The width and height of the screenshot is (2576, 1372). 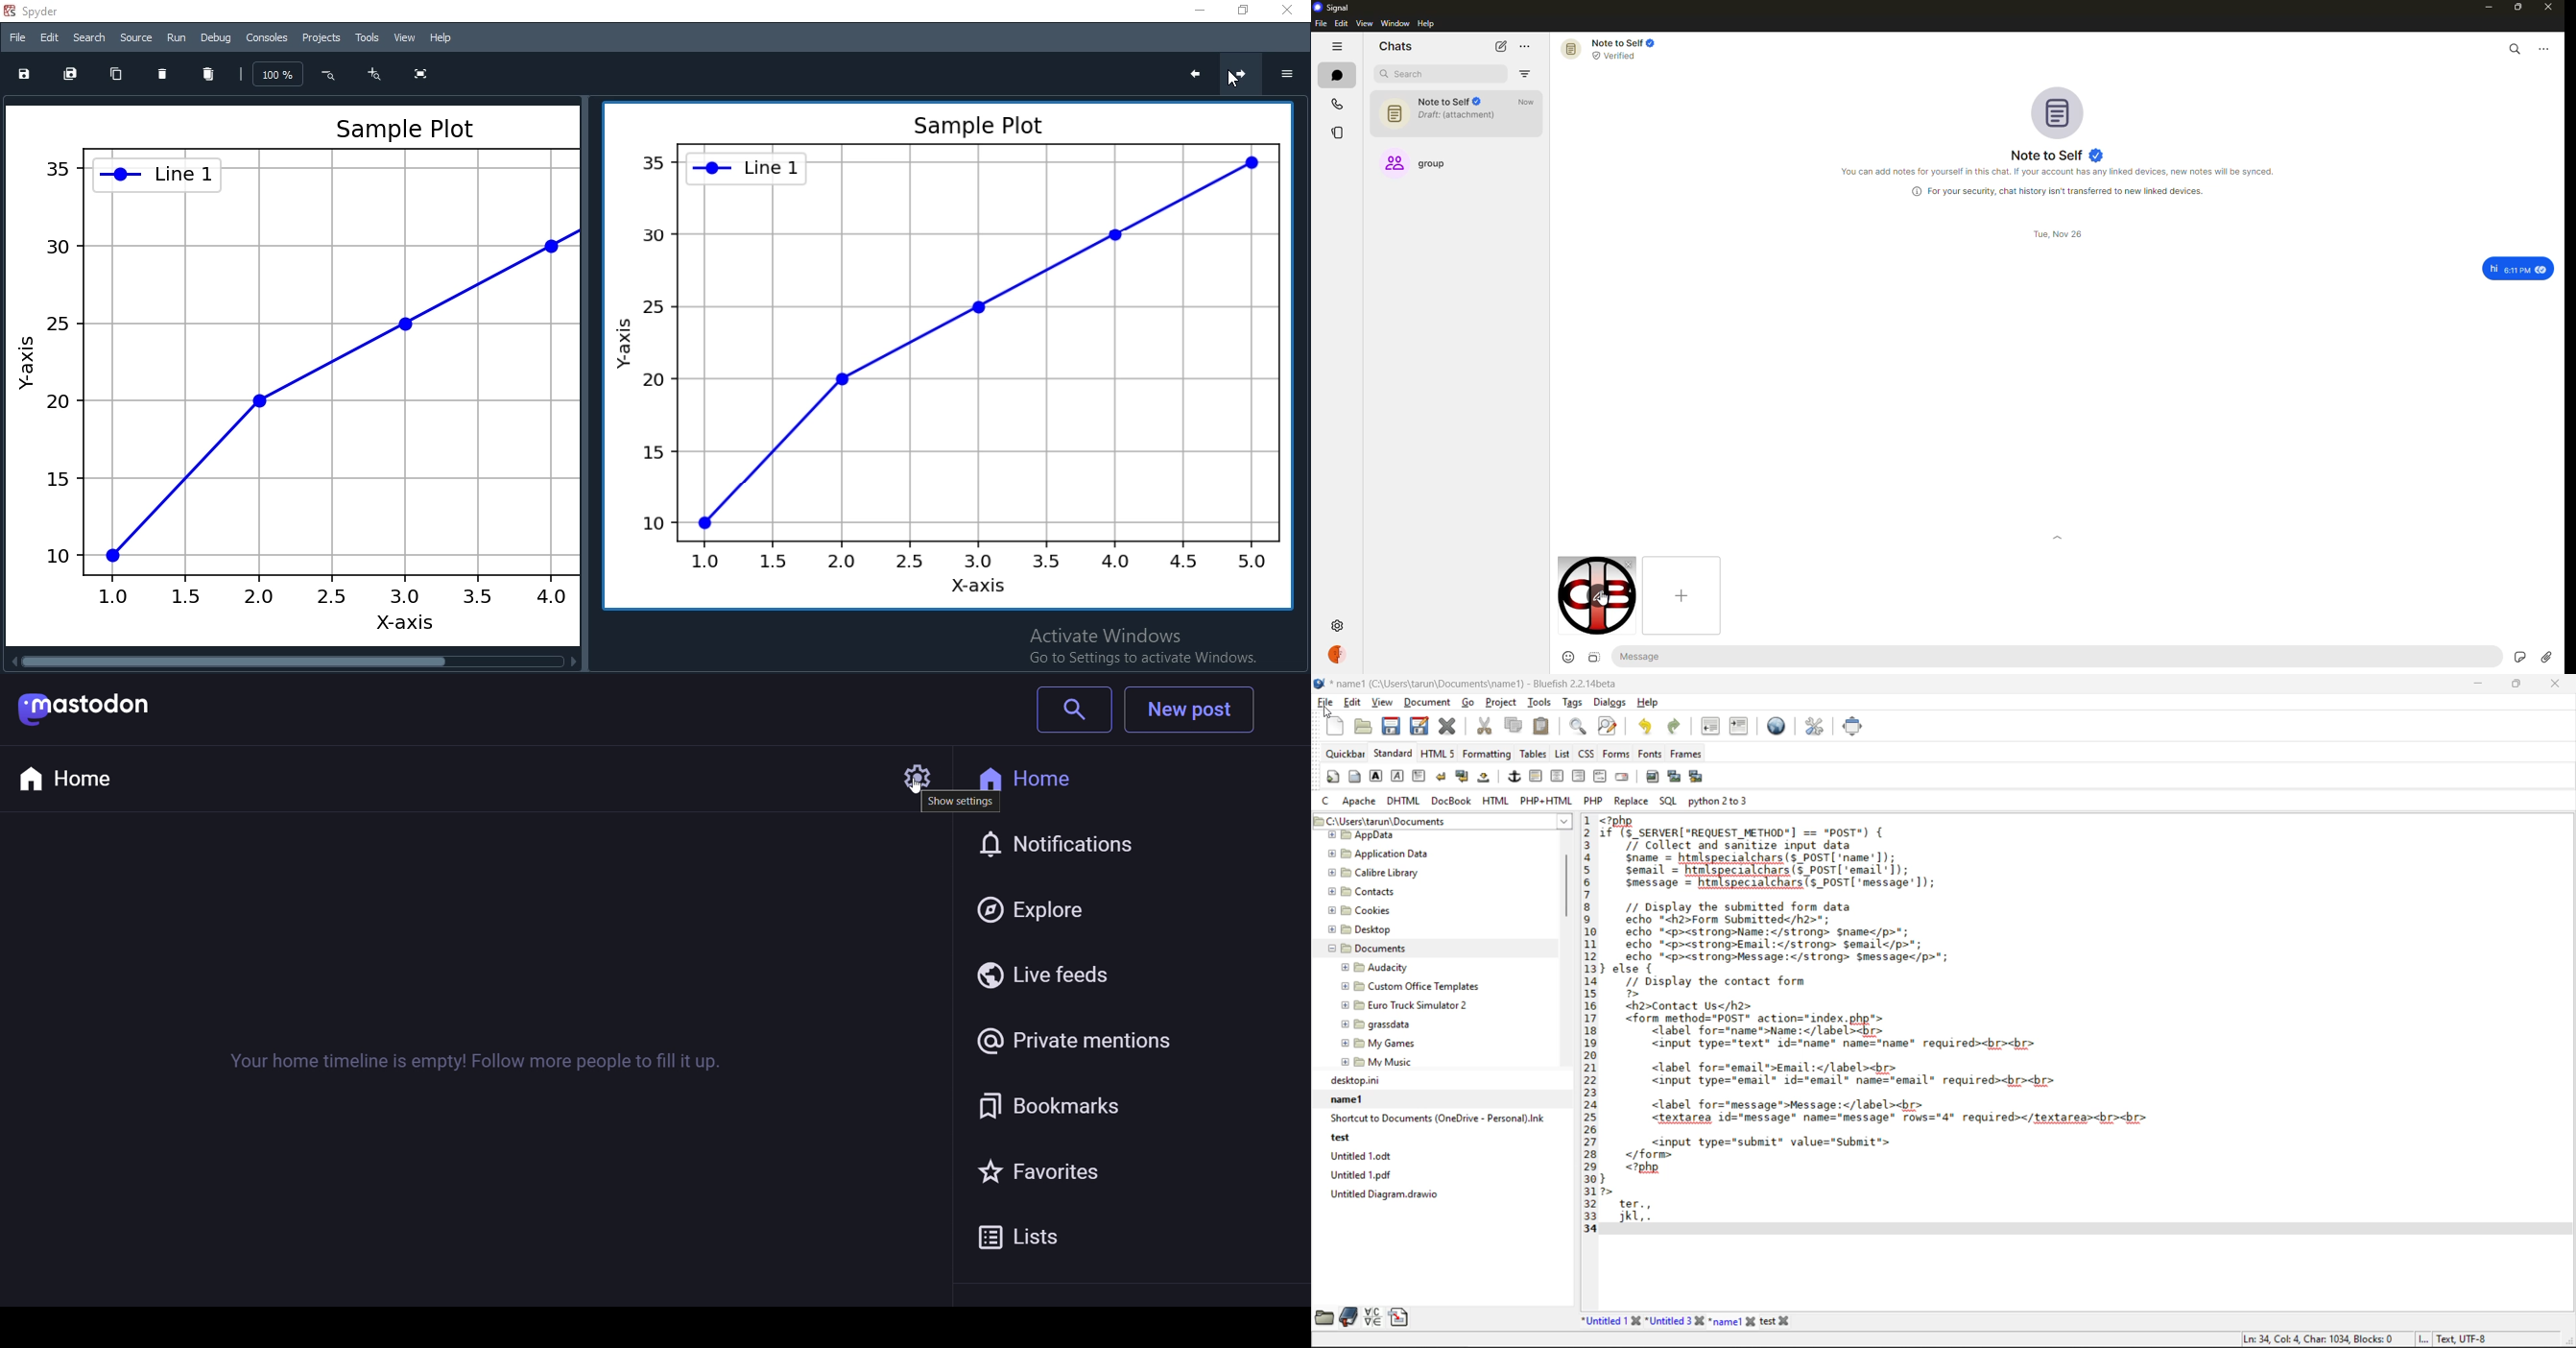 I want to click on folder explorer, so click(x=1426, y=950).